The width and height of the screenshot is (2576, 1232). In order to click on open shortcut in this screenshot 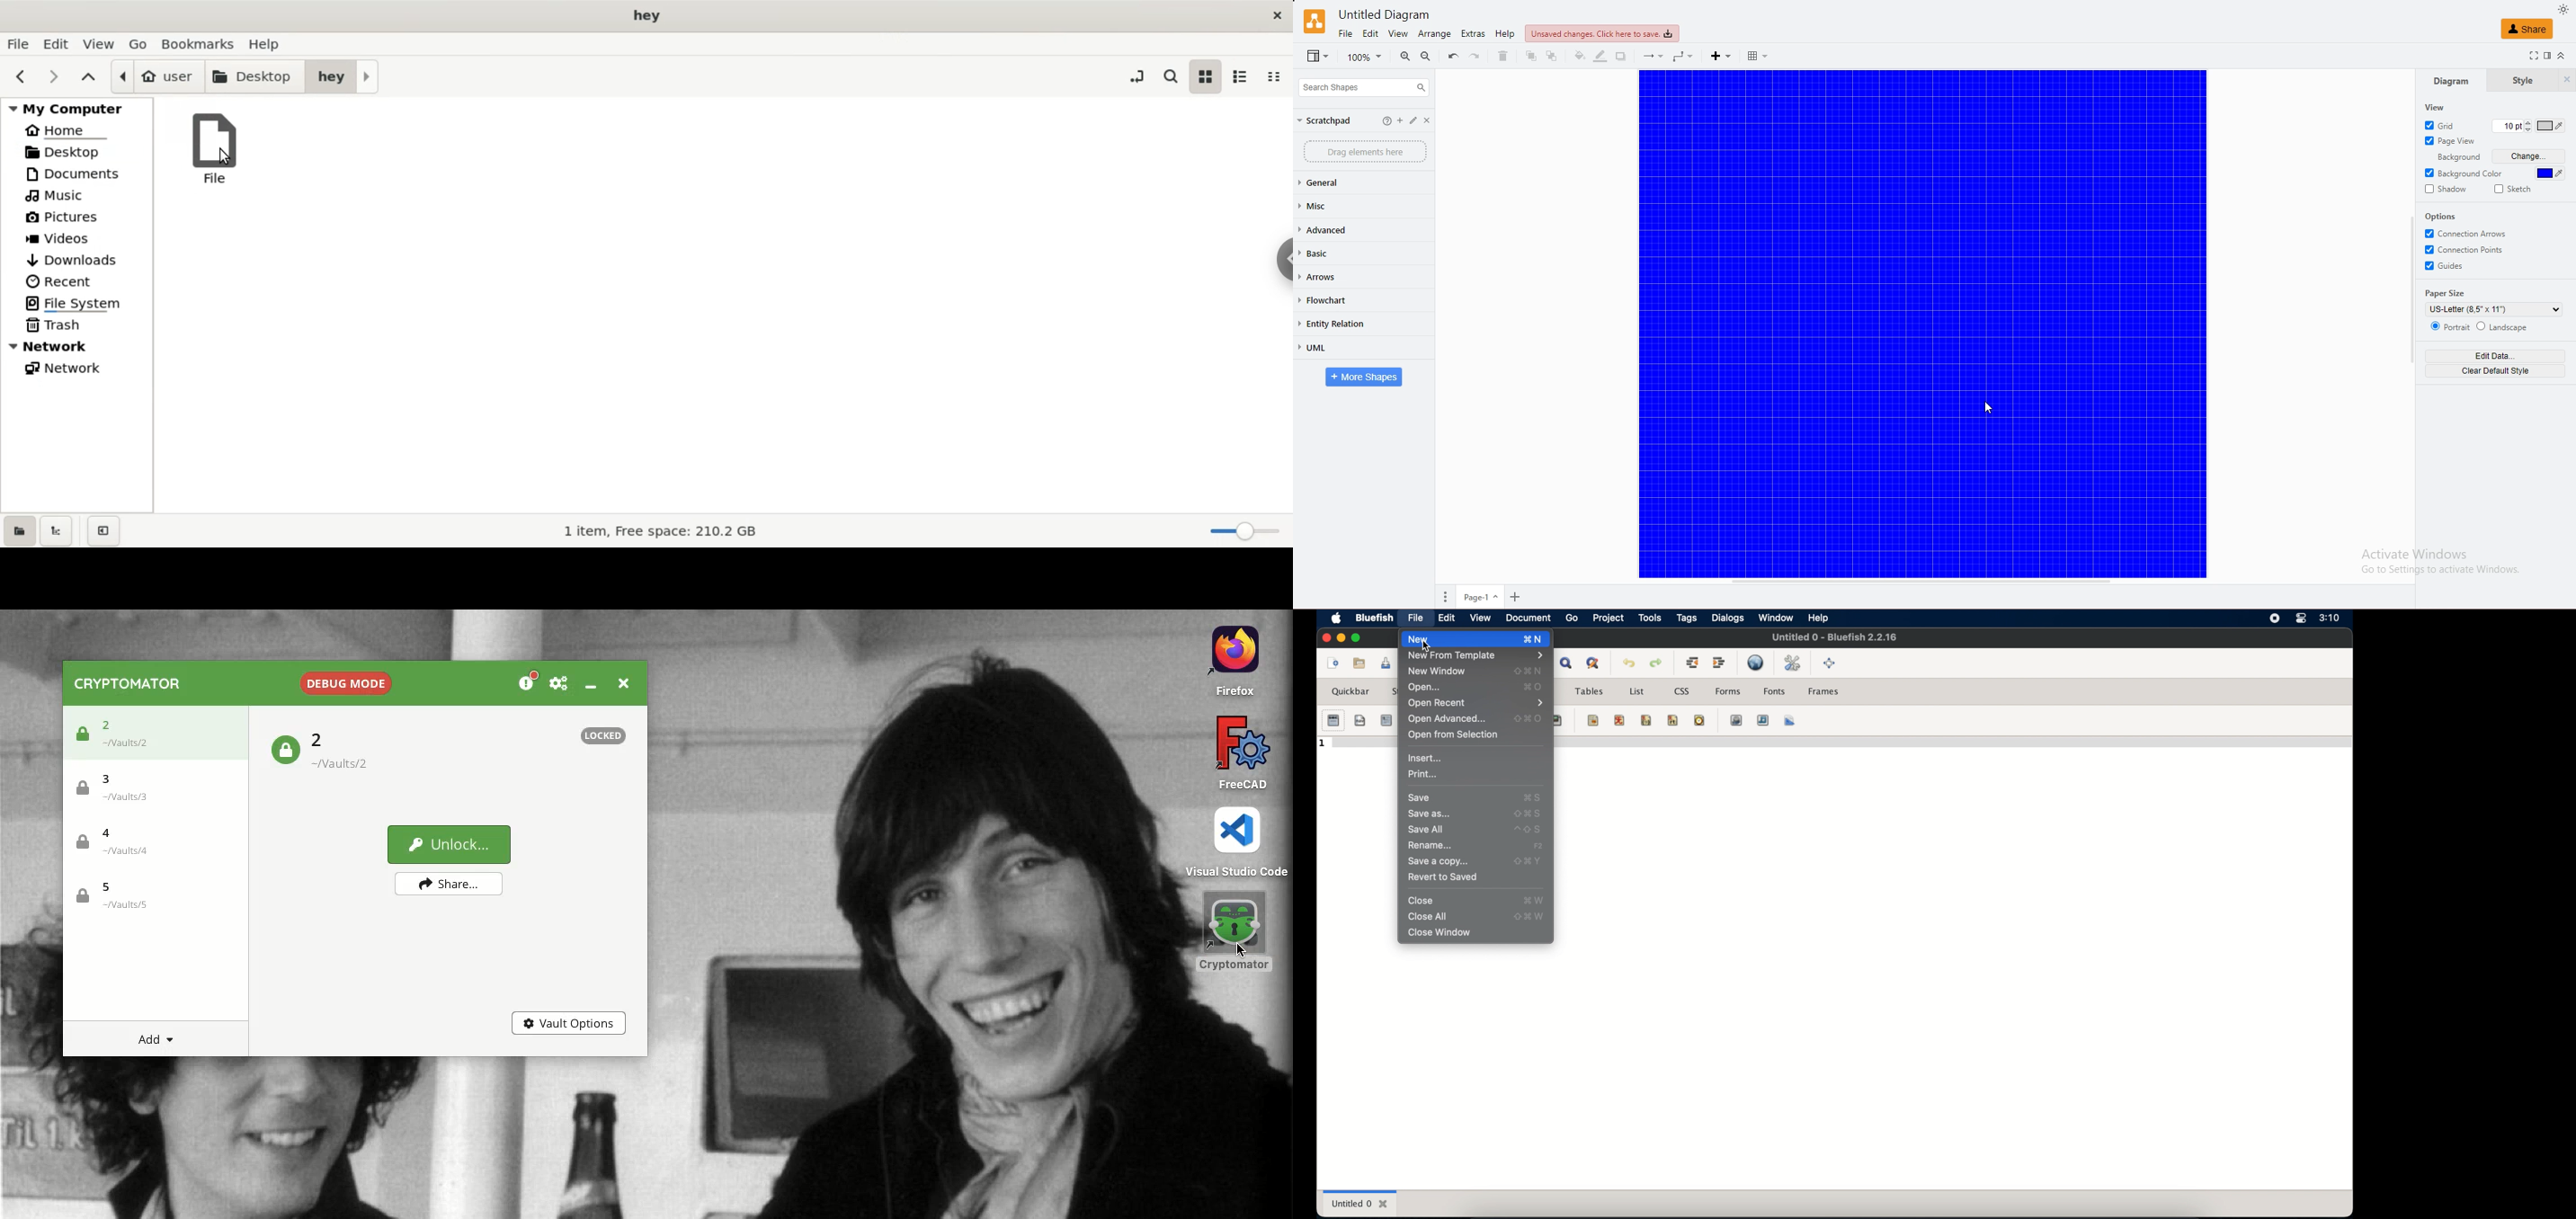, I will do `click(1533, 687)`.